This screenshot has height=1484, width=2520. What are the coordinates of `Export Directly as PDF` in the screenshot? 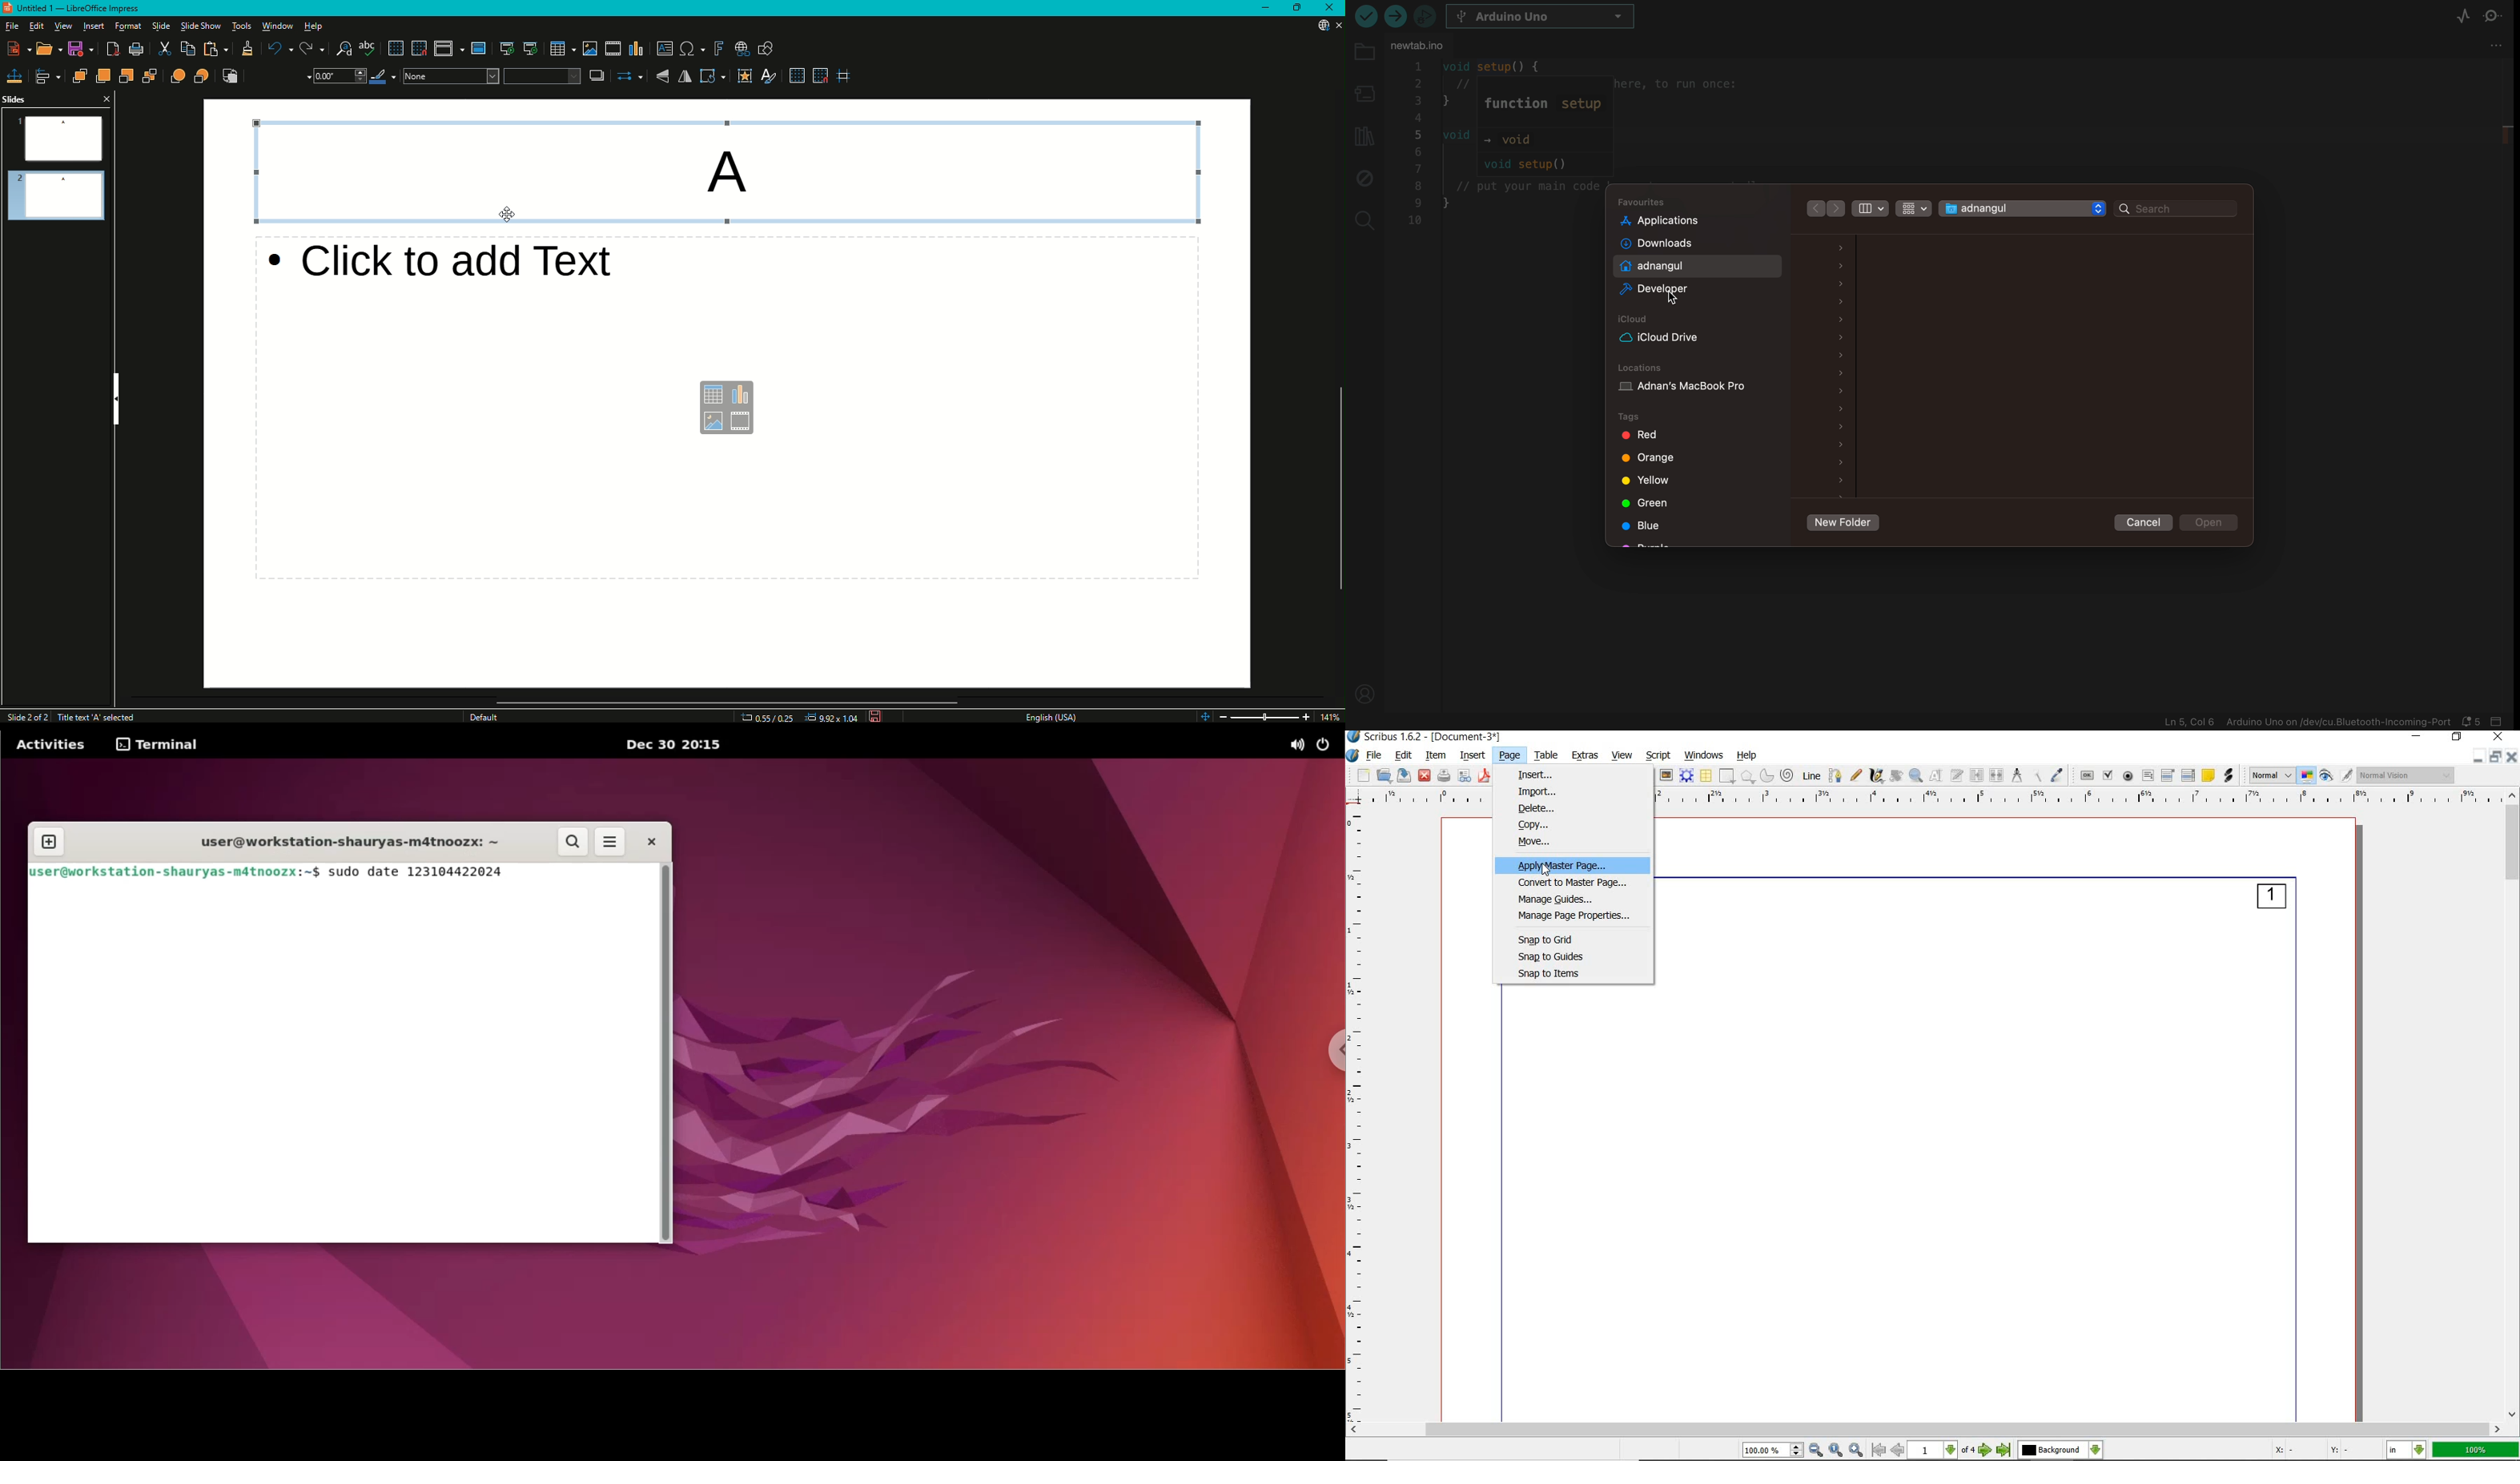 It's located at (112, 49).